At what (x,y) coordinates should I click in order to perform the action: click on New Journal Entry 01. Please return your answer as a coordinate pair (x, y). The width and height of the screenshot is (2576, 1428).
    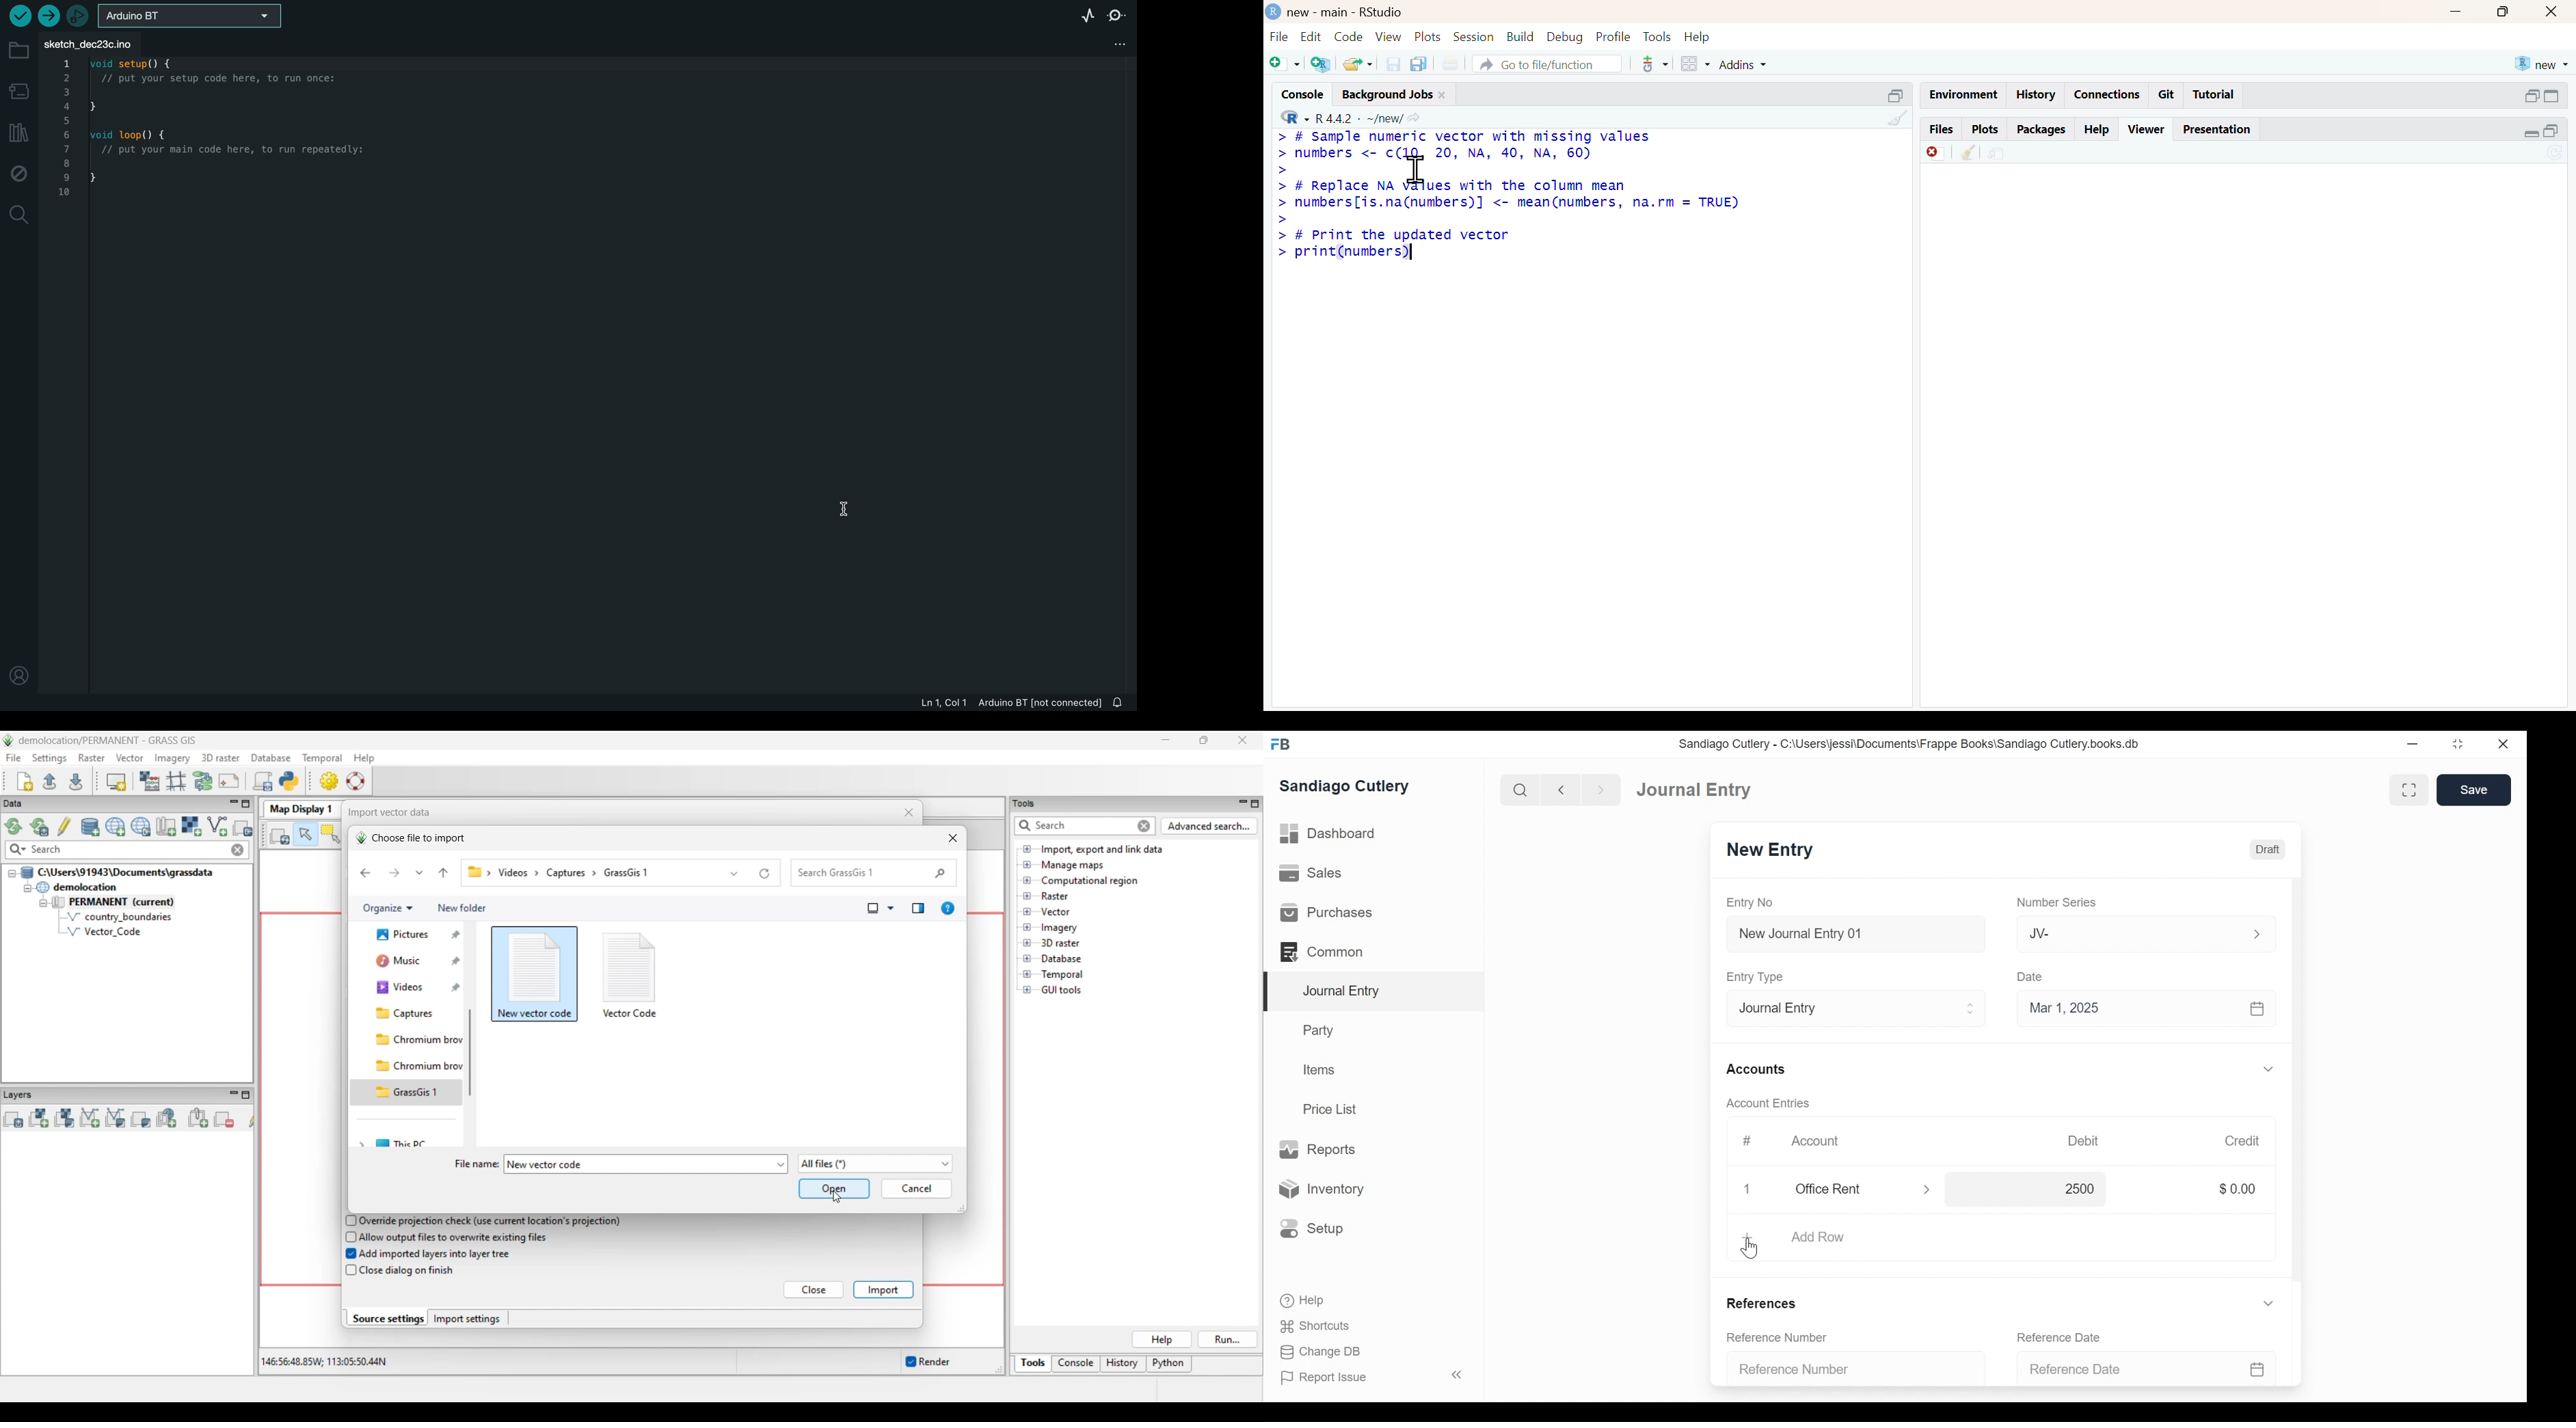
    Looking at the image, I should click on (1852, 933).